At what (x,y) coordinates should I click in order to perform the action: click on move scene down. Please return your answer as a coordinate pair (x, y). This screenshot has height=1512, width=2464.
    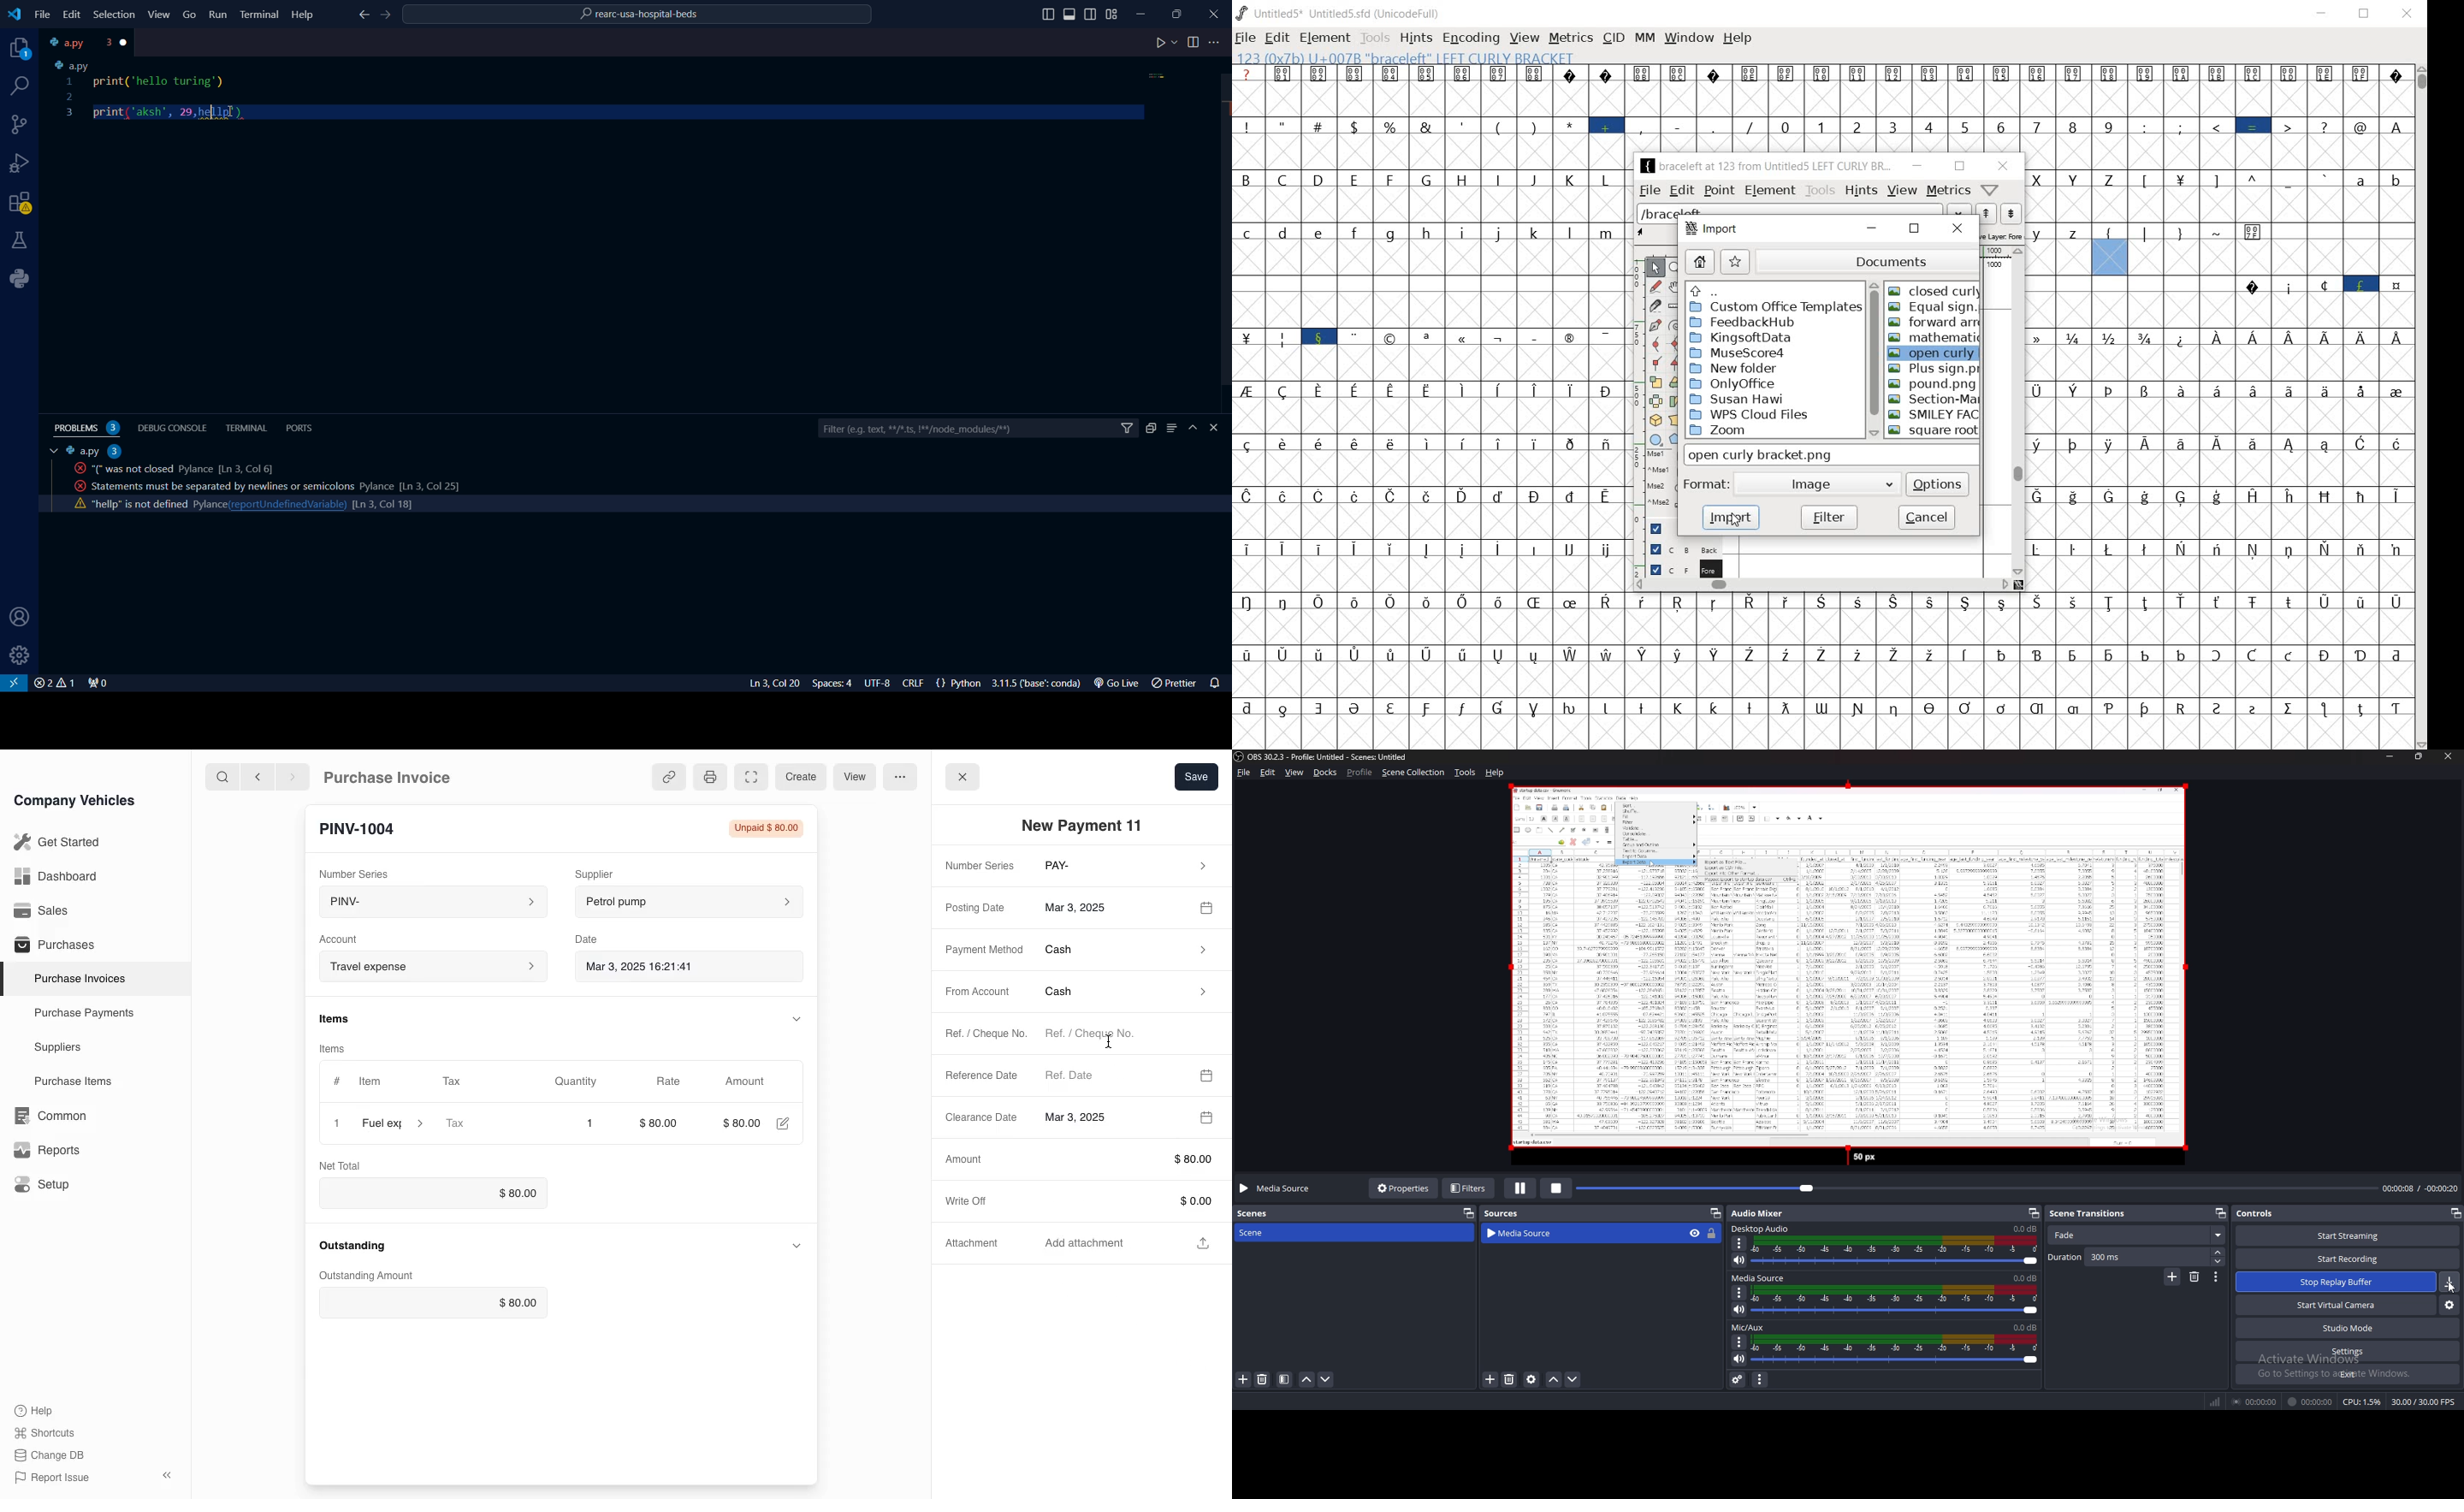
    Looking at the image, I should click on (1325, 1380).